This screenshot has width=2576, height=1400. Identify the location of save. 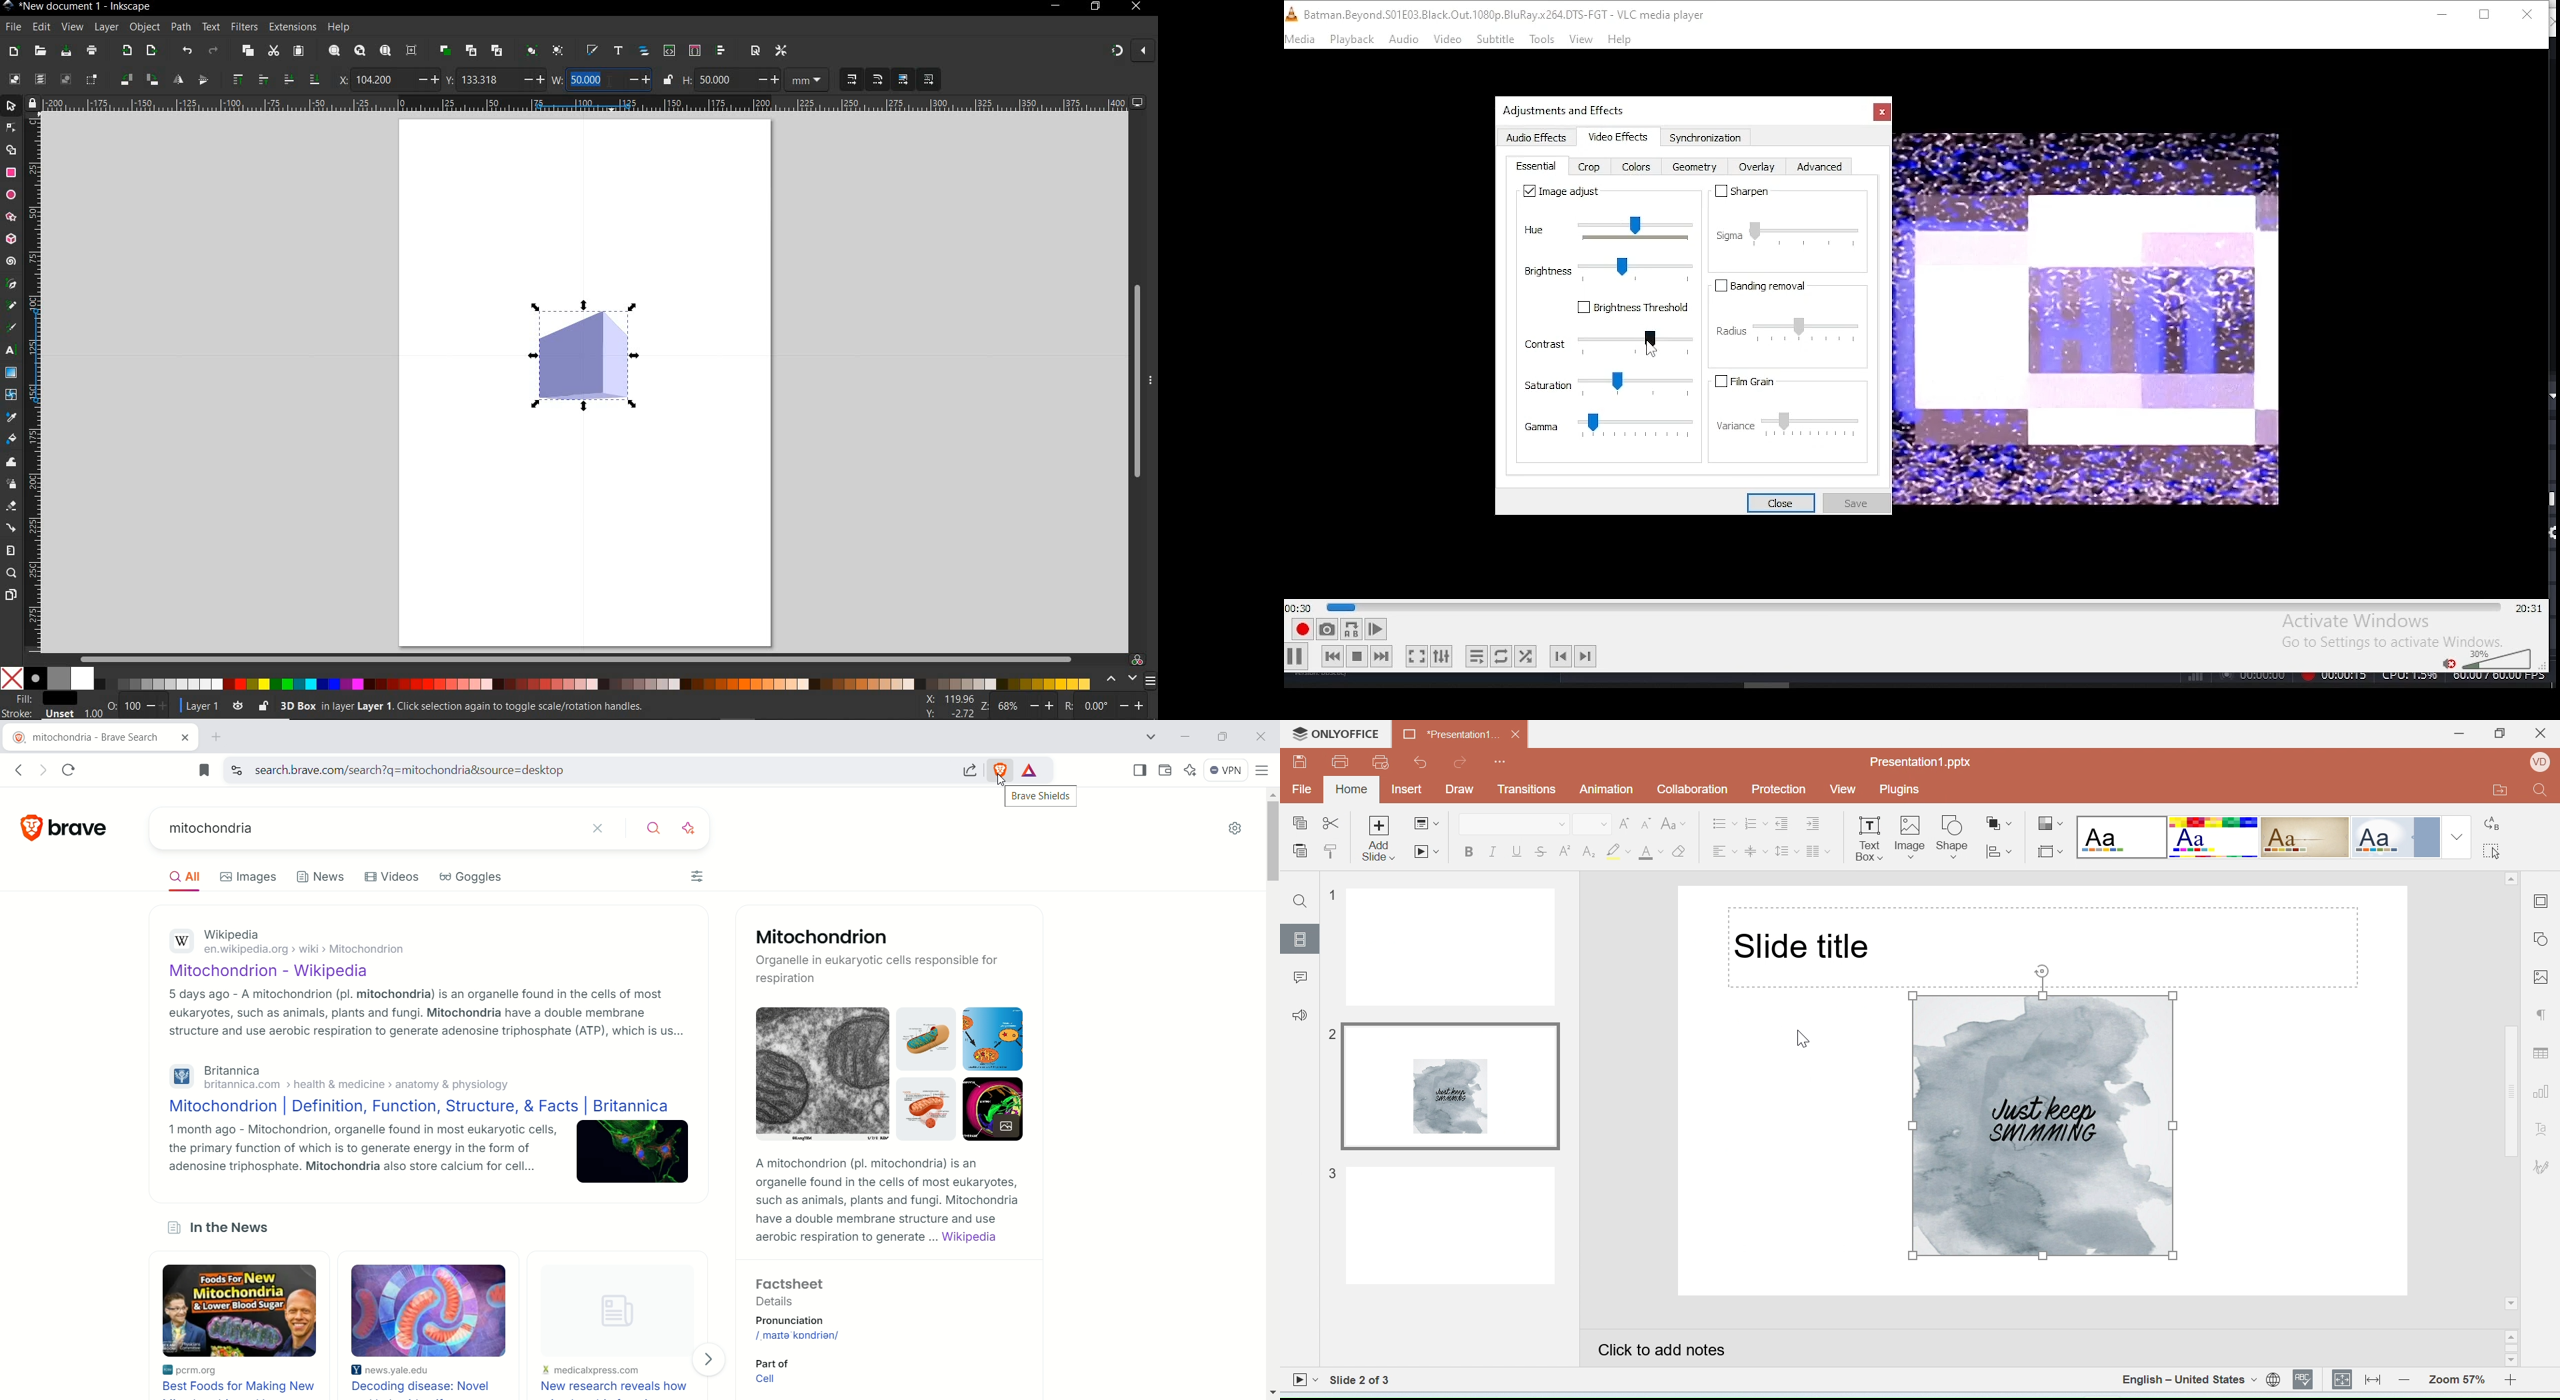
(66, 50).